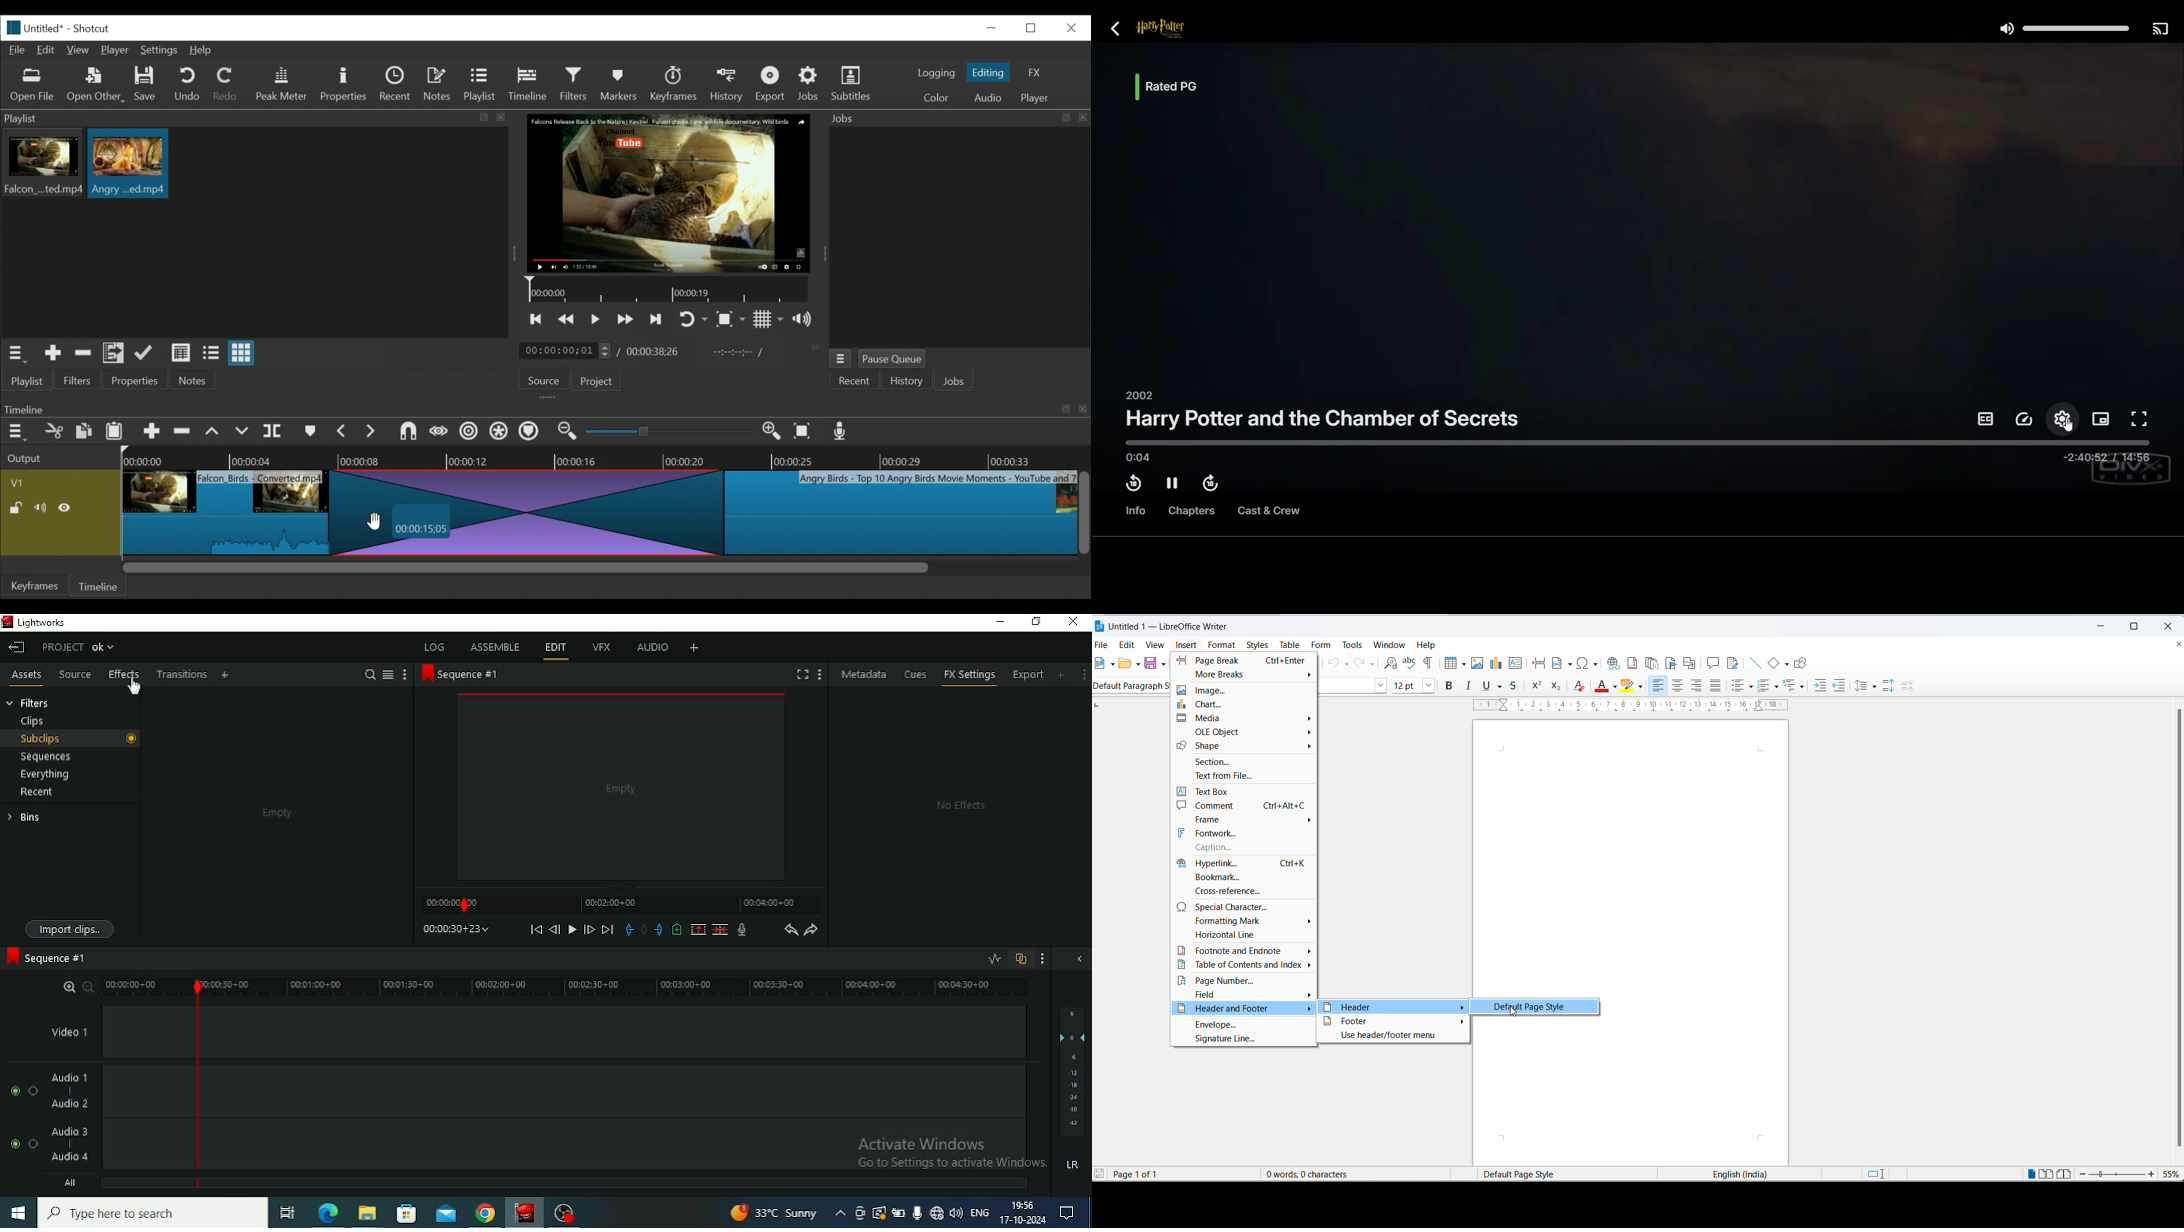 This screenshot has height=1232, width=2184. What do you see at coordinates (100, 1033) in the screenshot?
I see `Video 1` at bounding box center [100, 1033].